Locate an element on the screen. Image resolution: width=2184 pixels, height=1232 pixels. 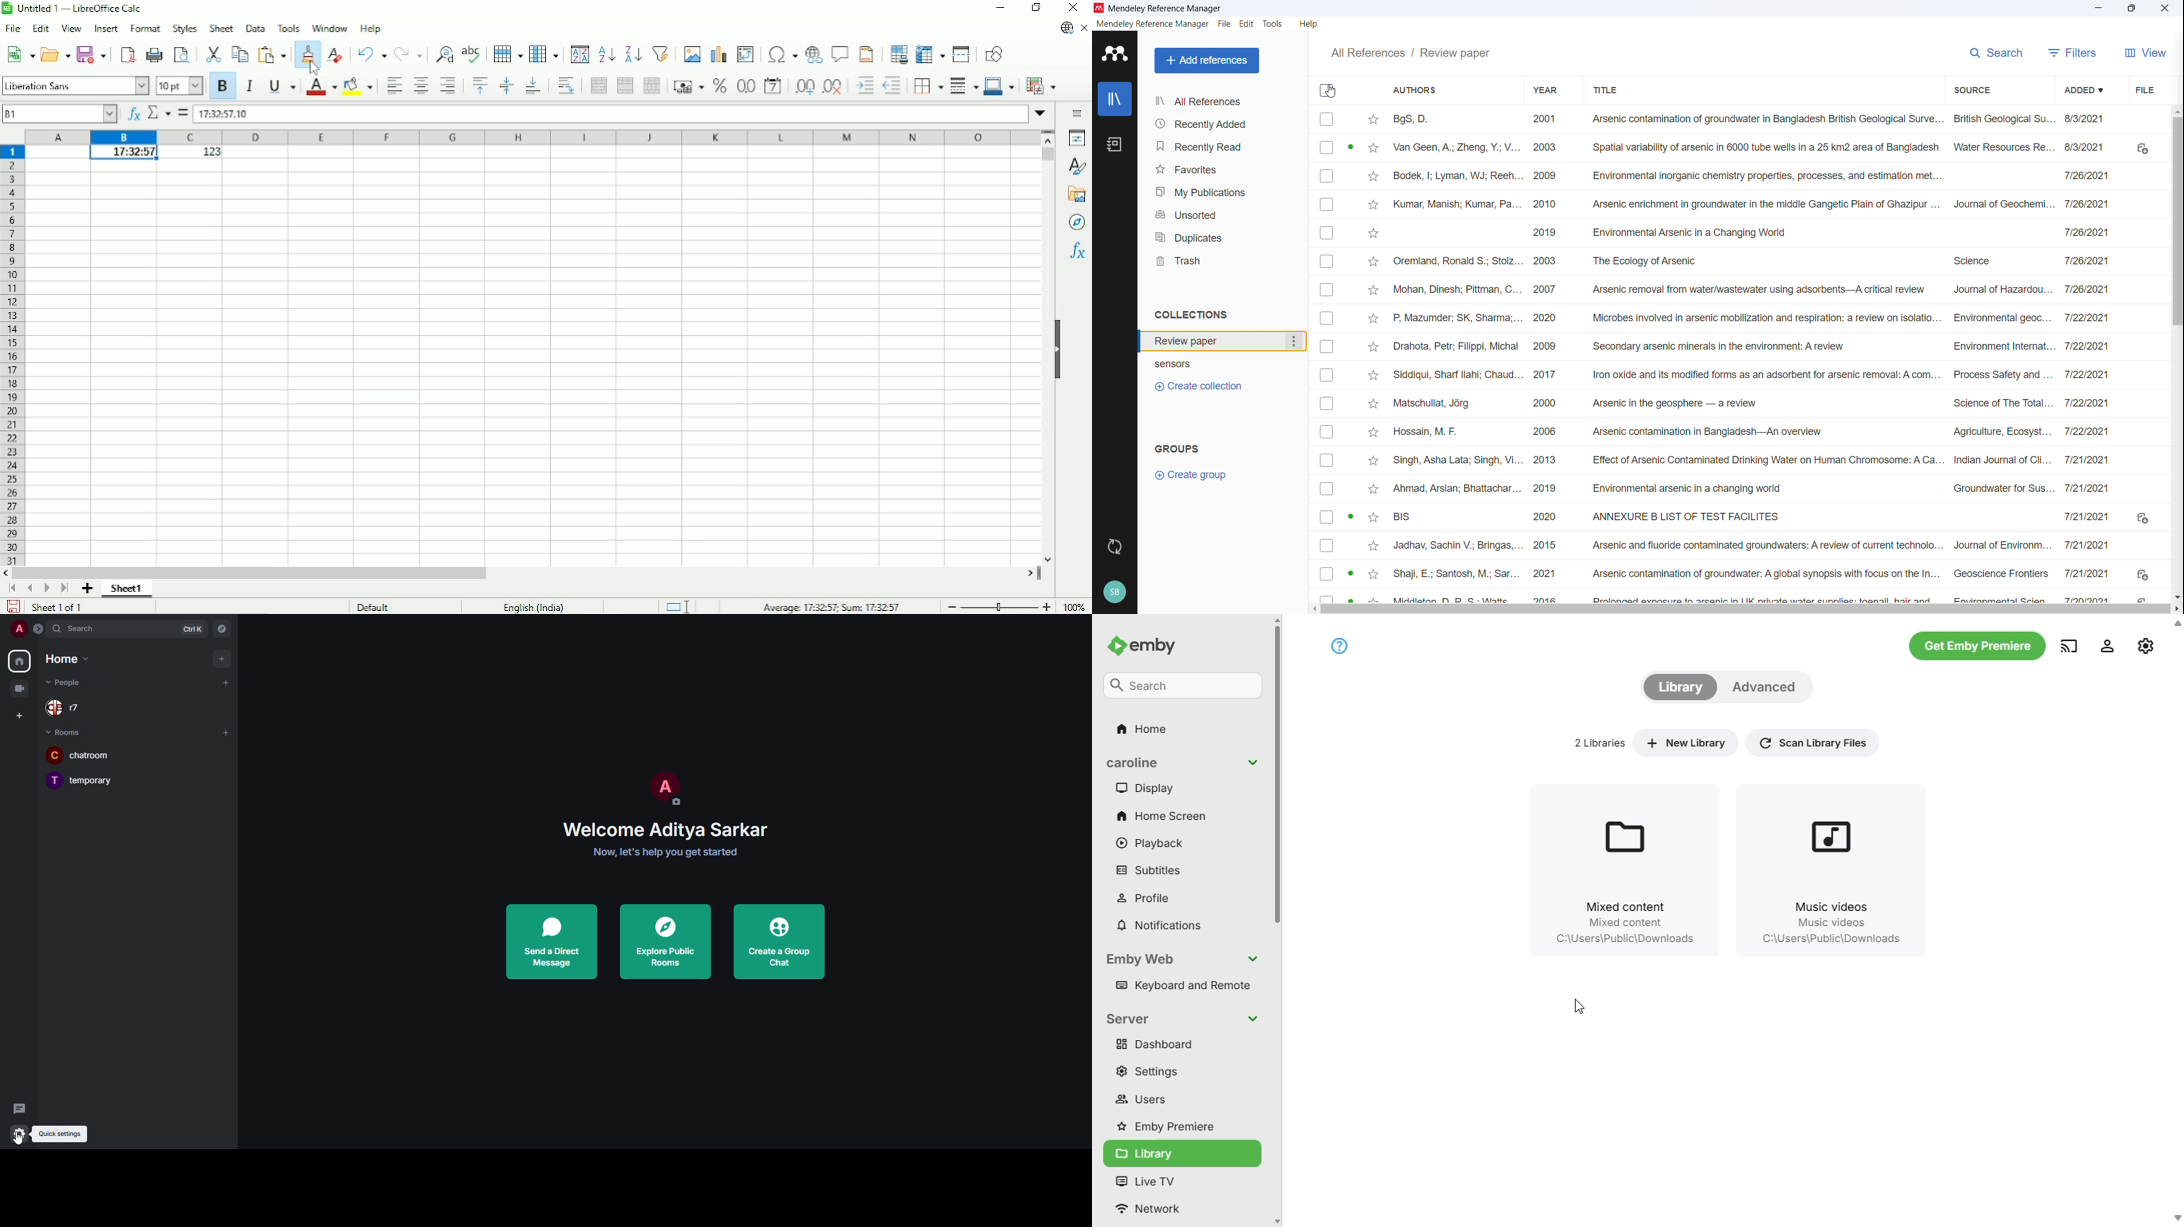
Insert or edit pivot table is located at coordinates (745, 55).